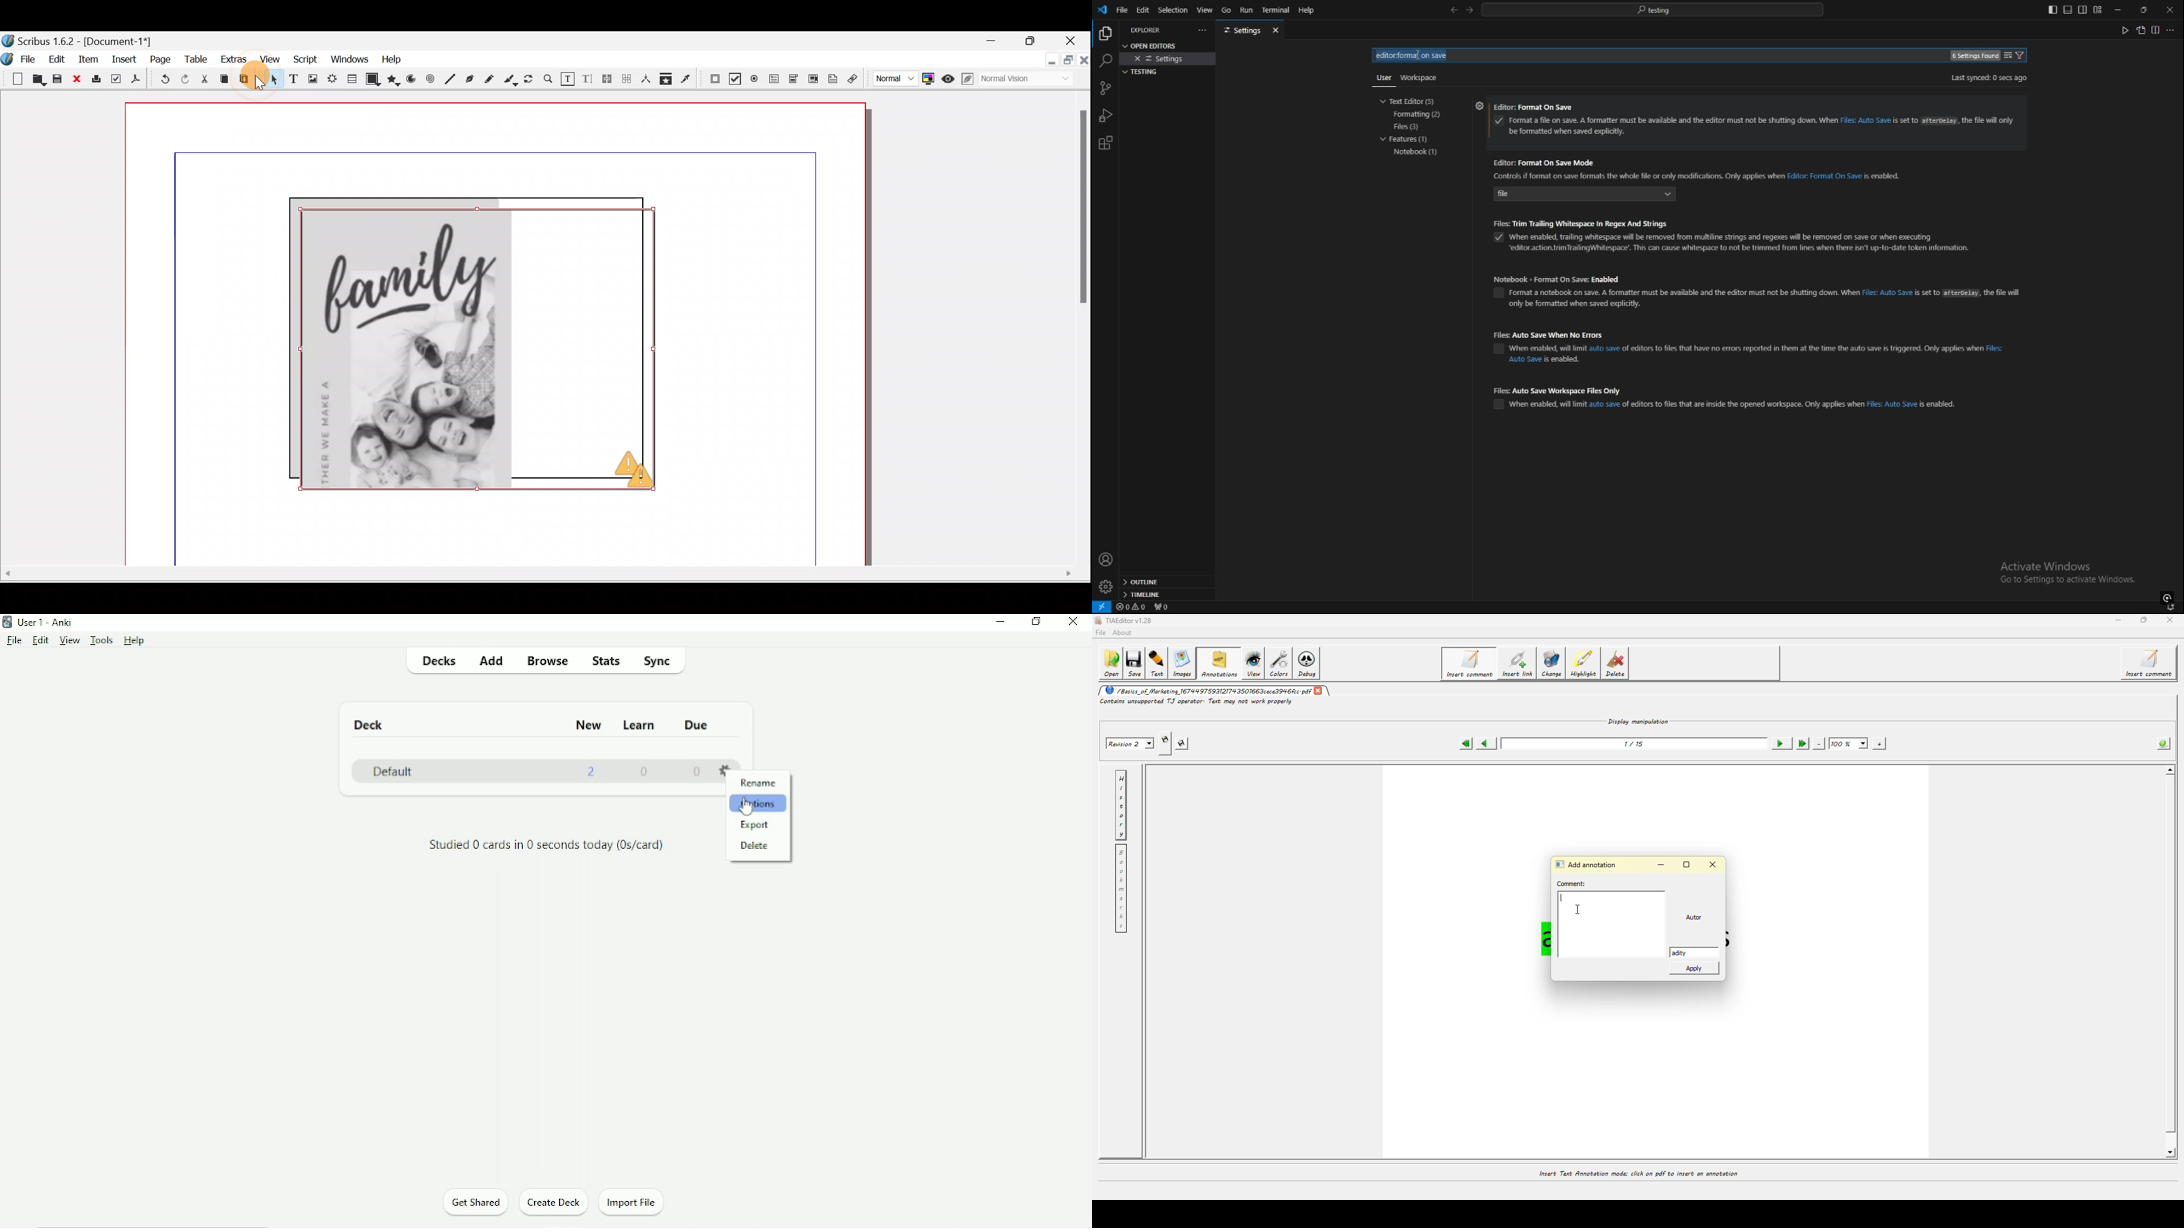  I want to click on source control, so click(1105, 88).